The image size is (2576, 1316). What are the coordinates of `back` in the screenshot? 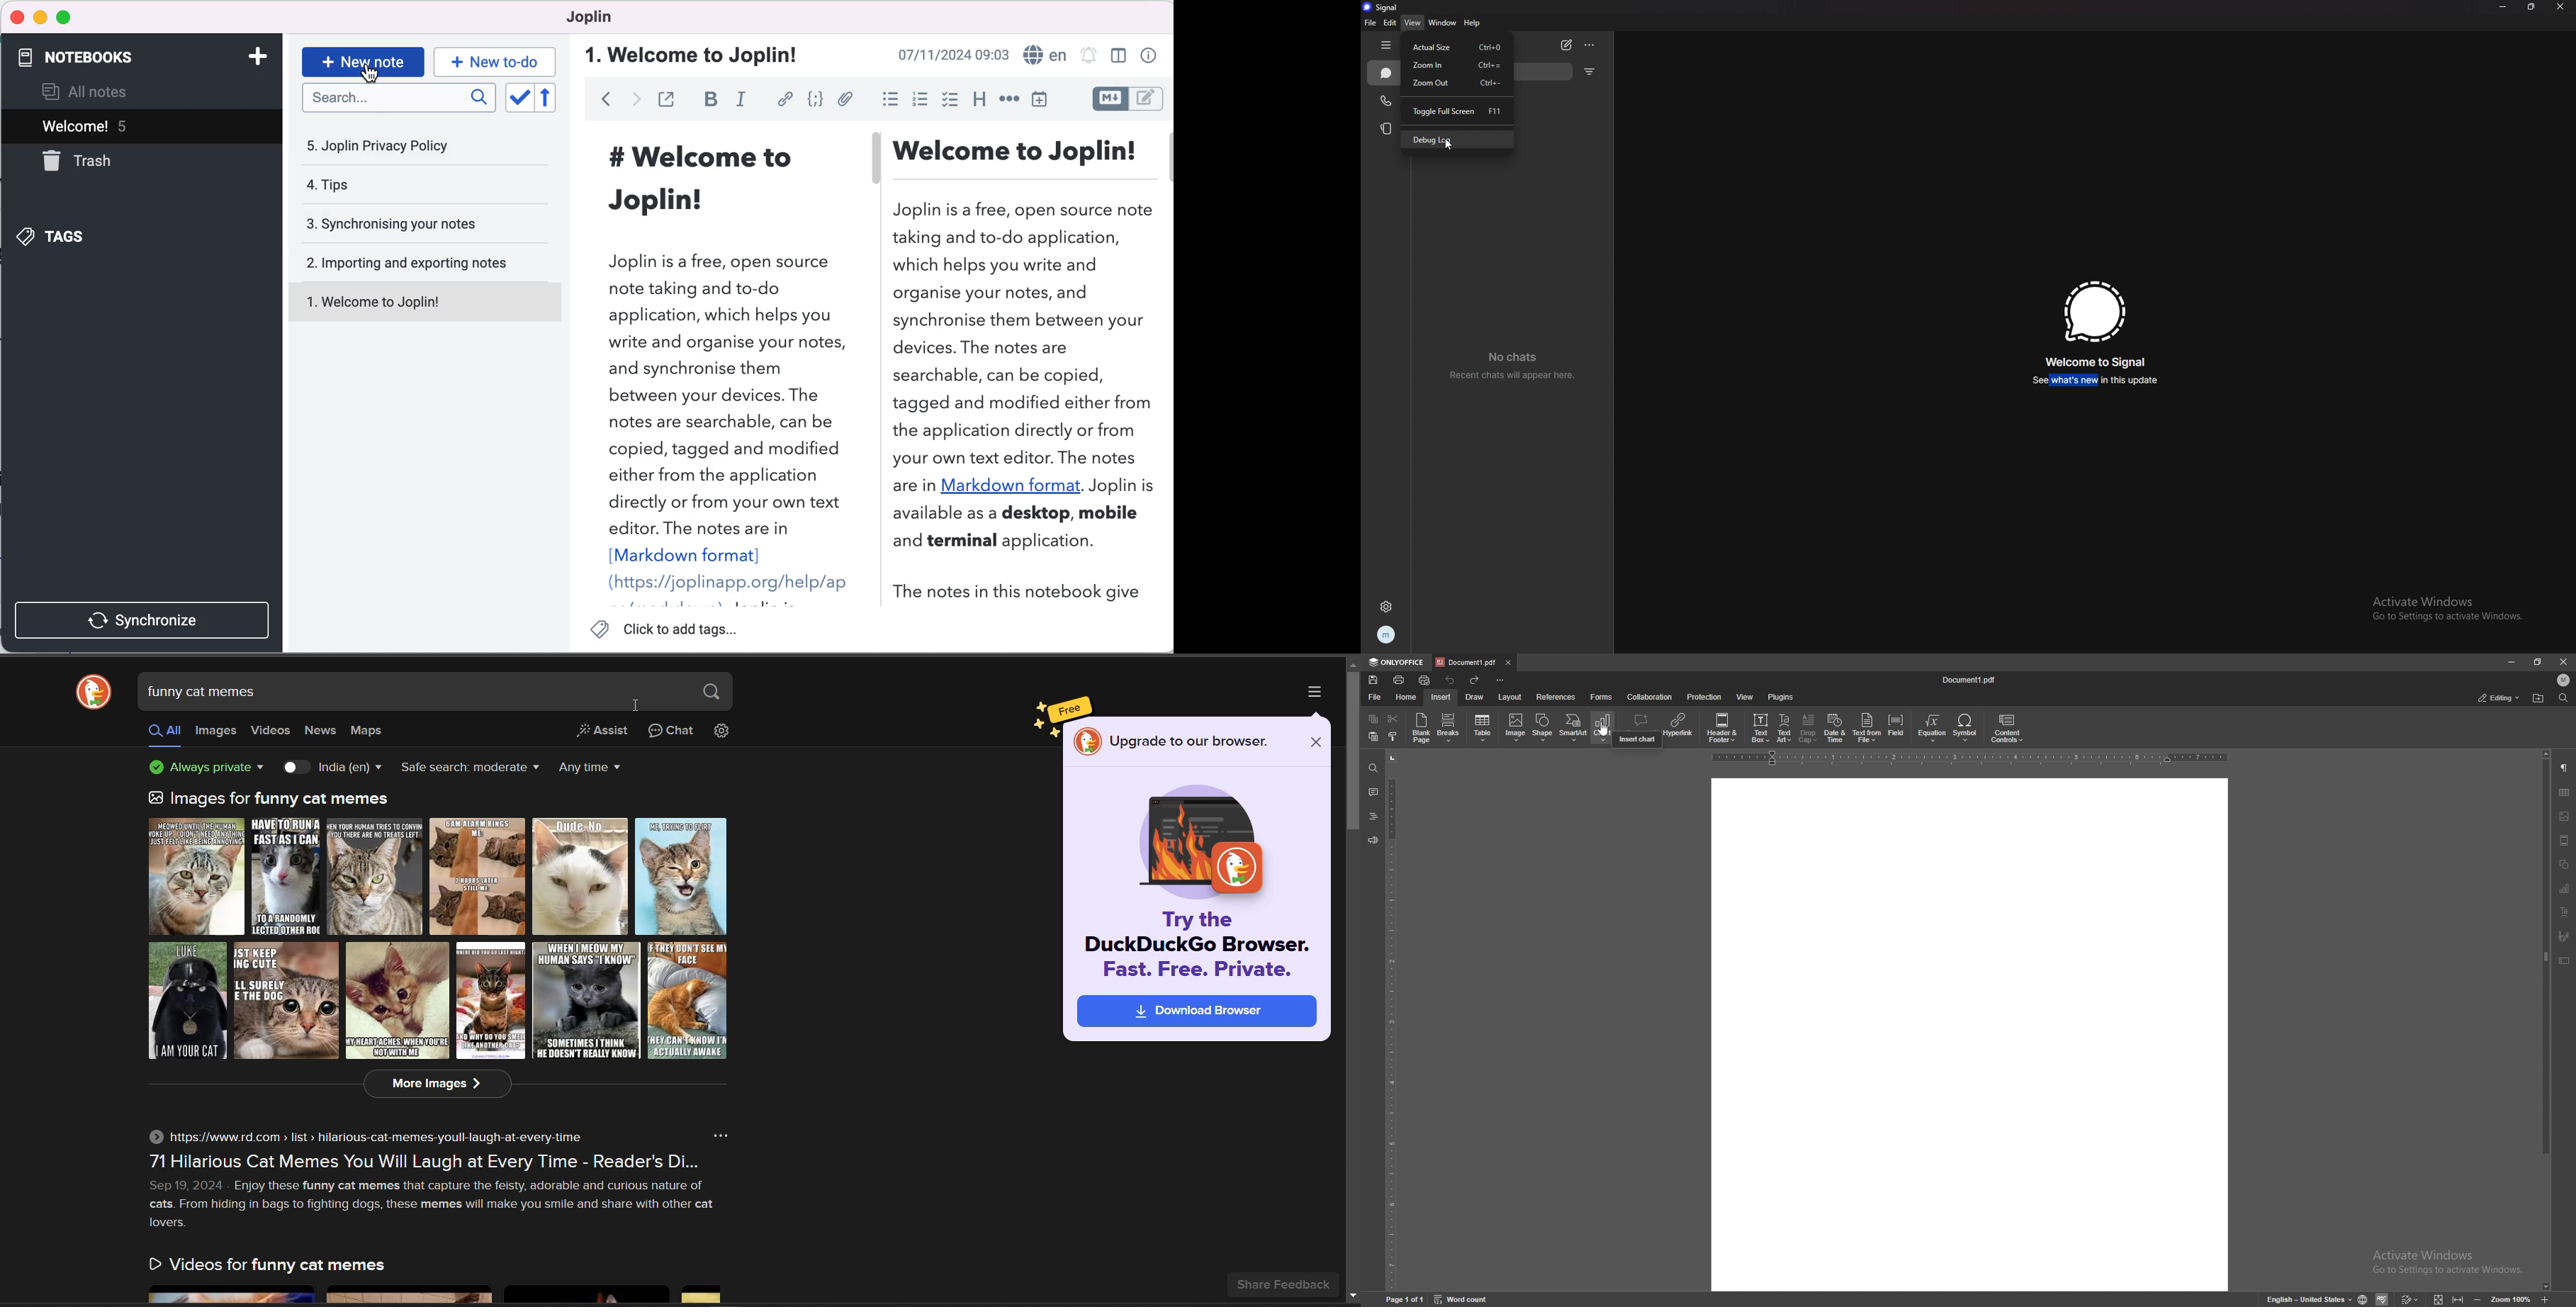 It's located at (602, 101).